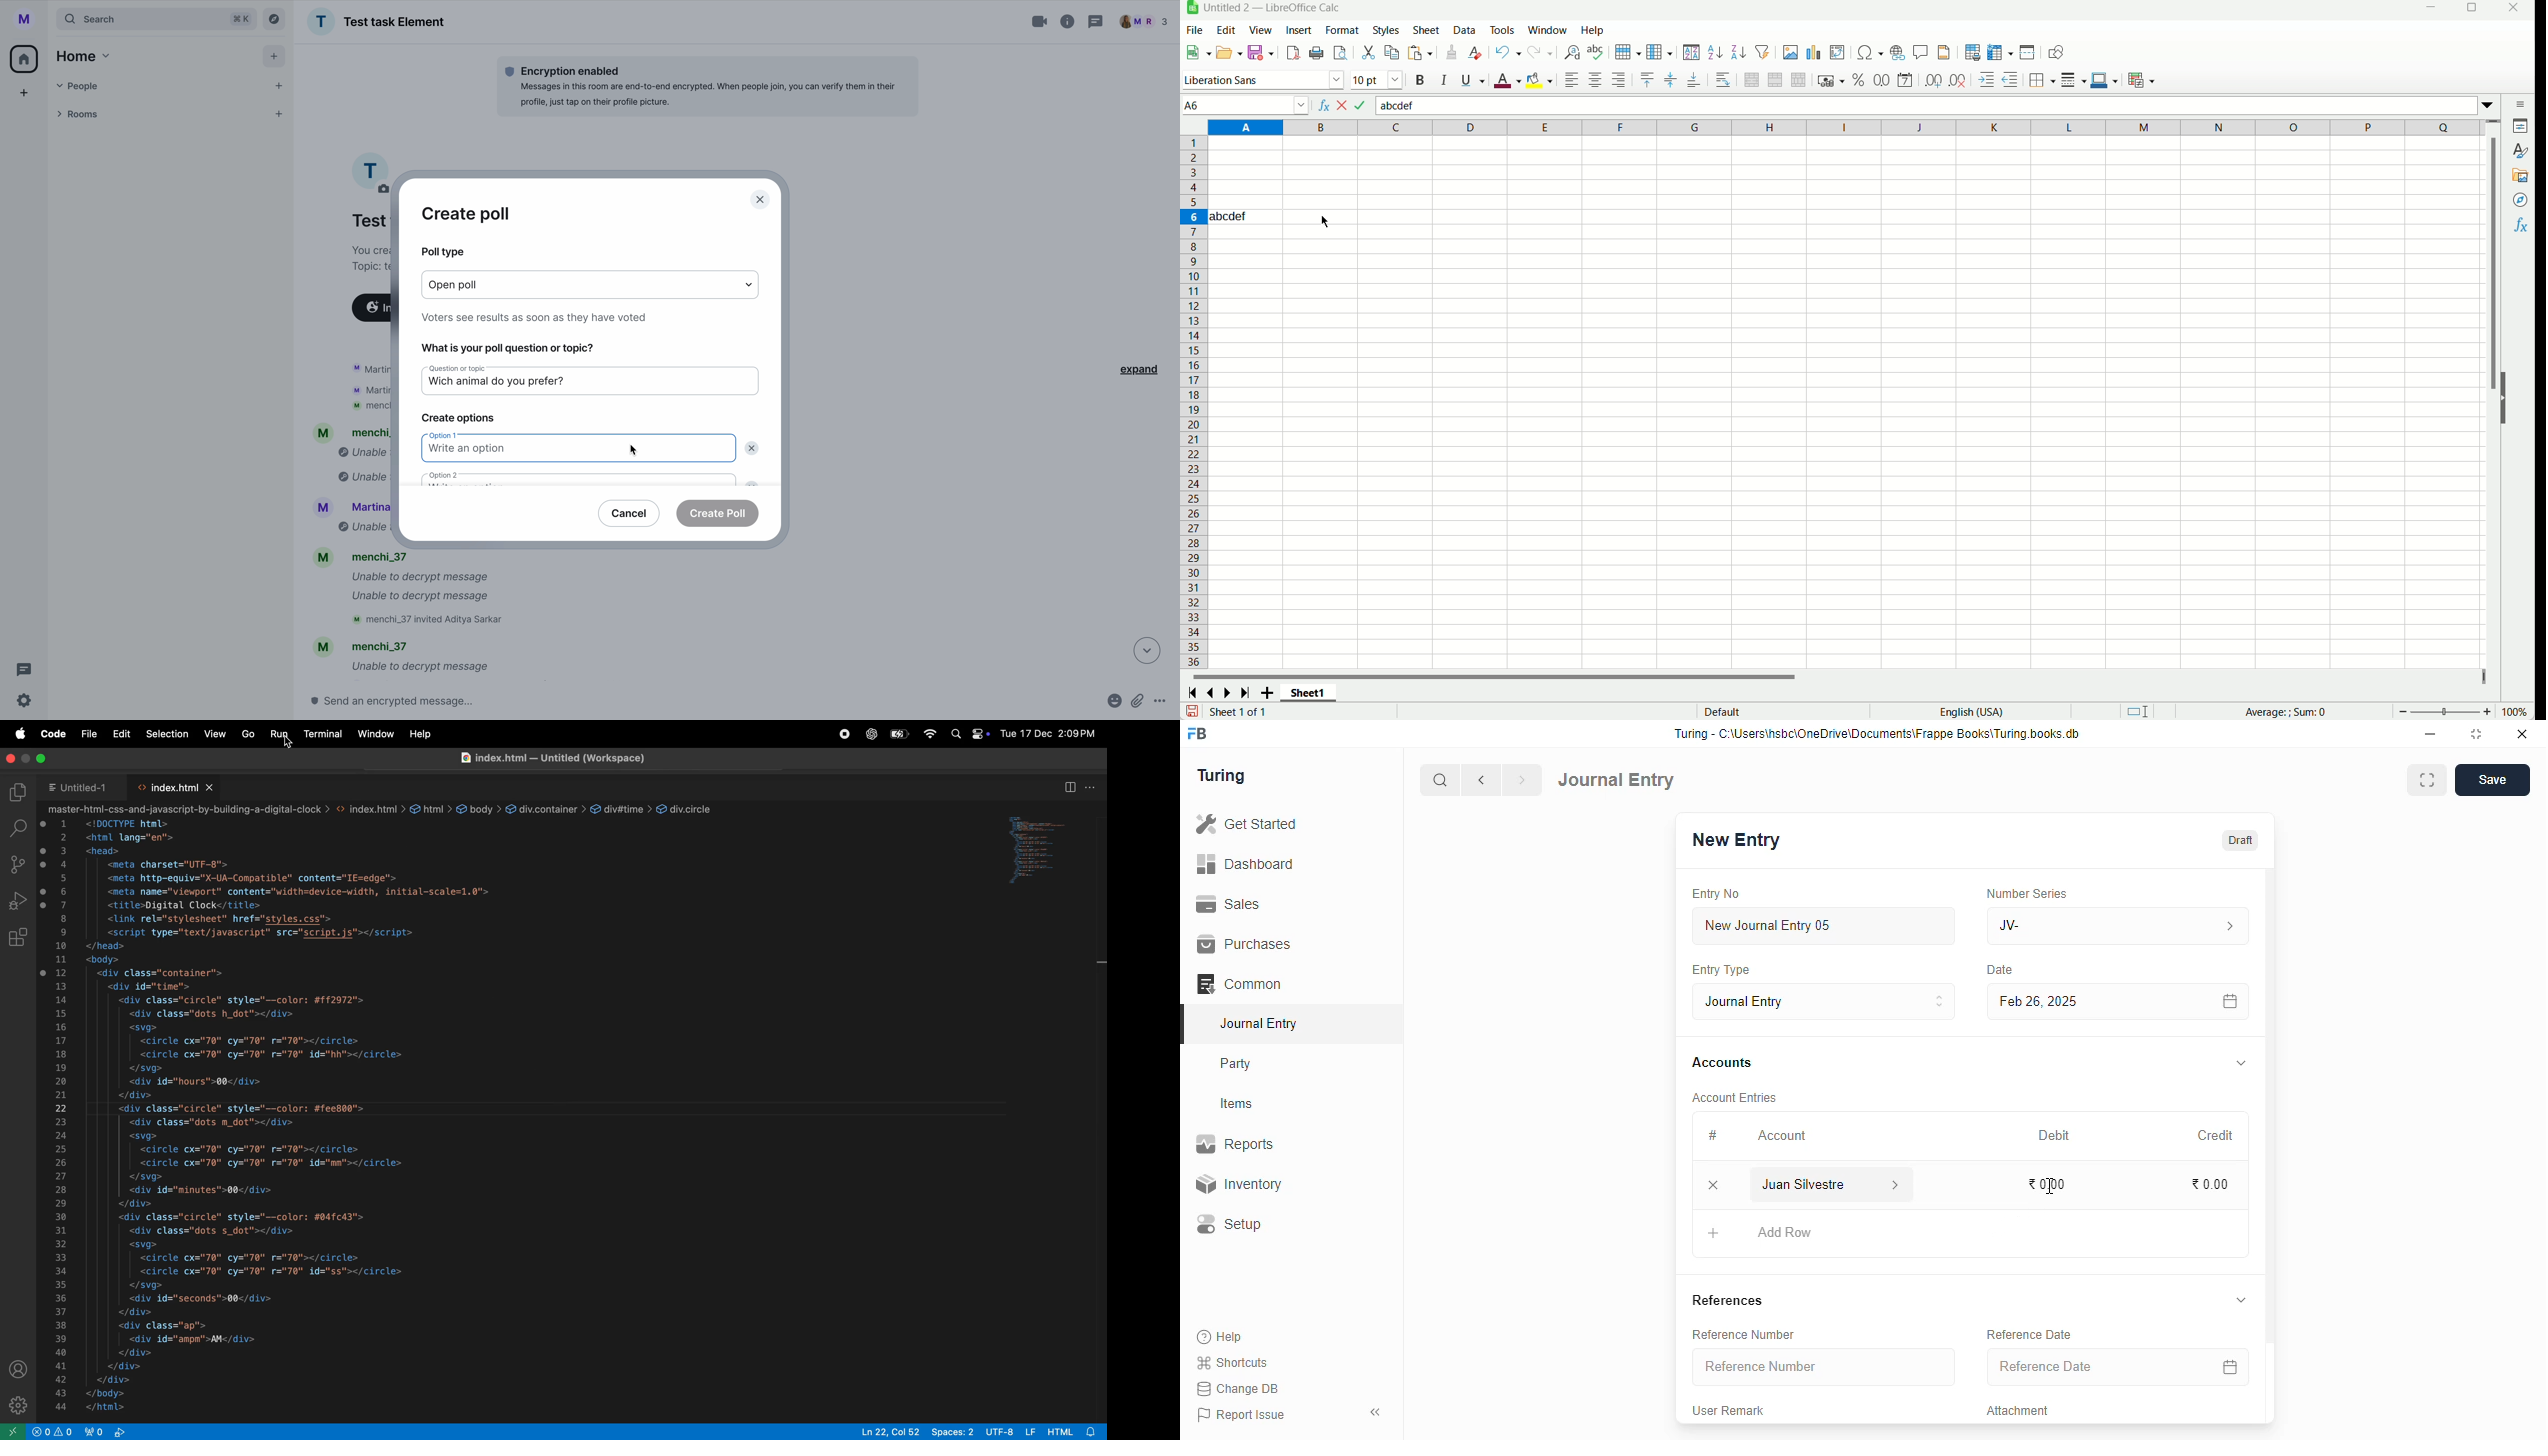  I want to click on edit, so click(1225, 30).